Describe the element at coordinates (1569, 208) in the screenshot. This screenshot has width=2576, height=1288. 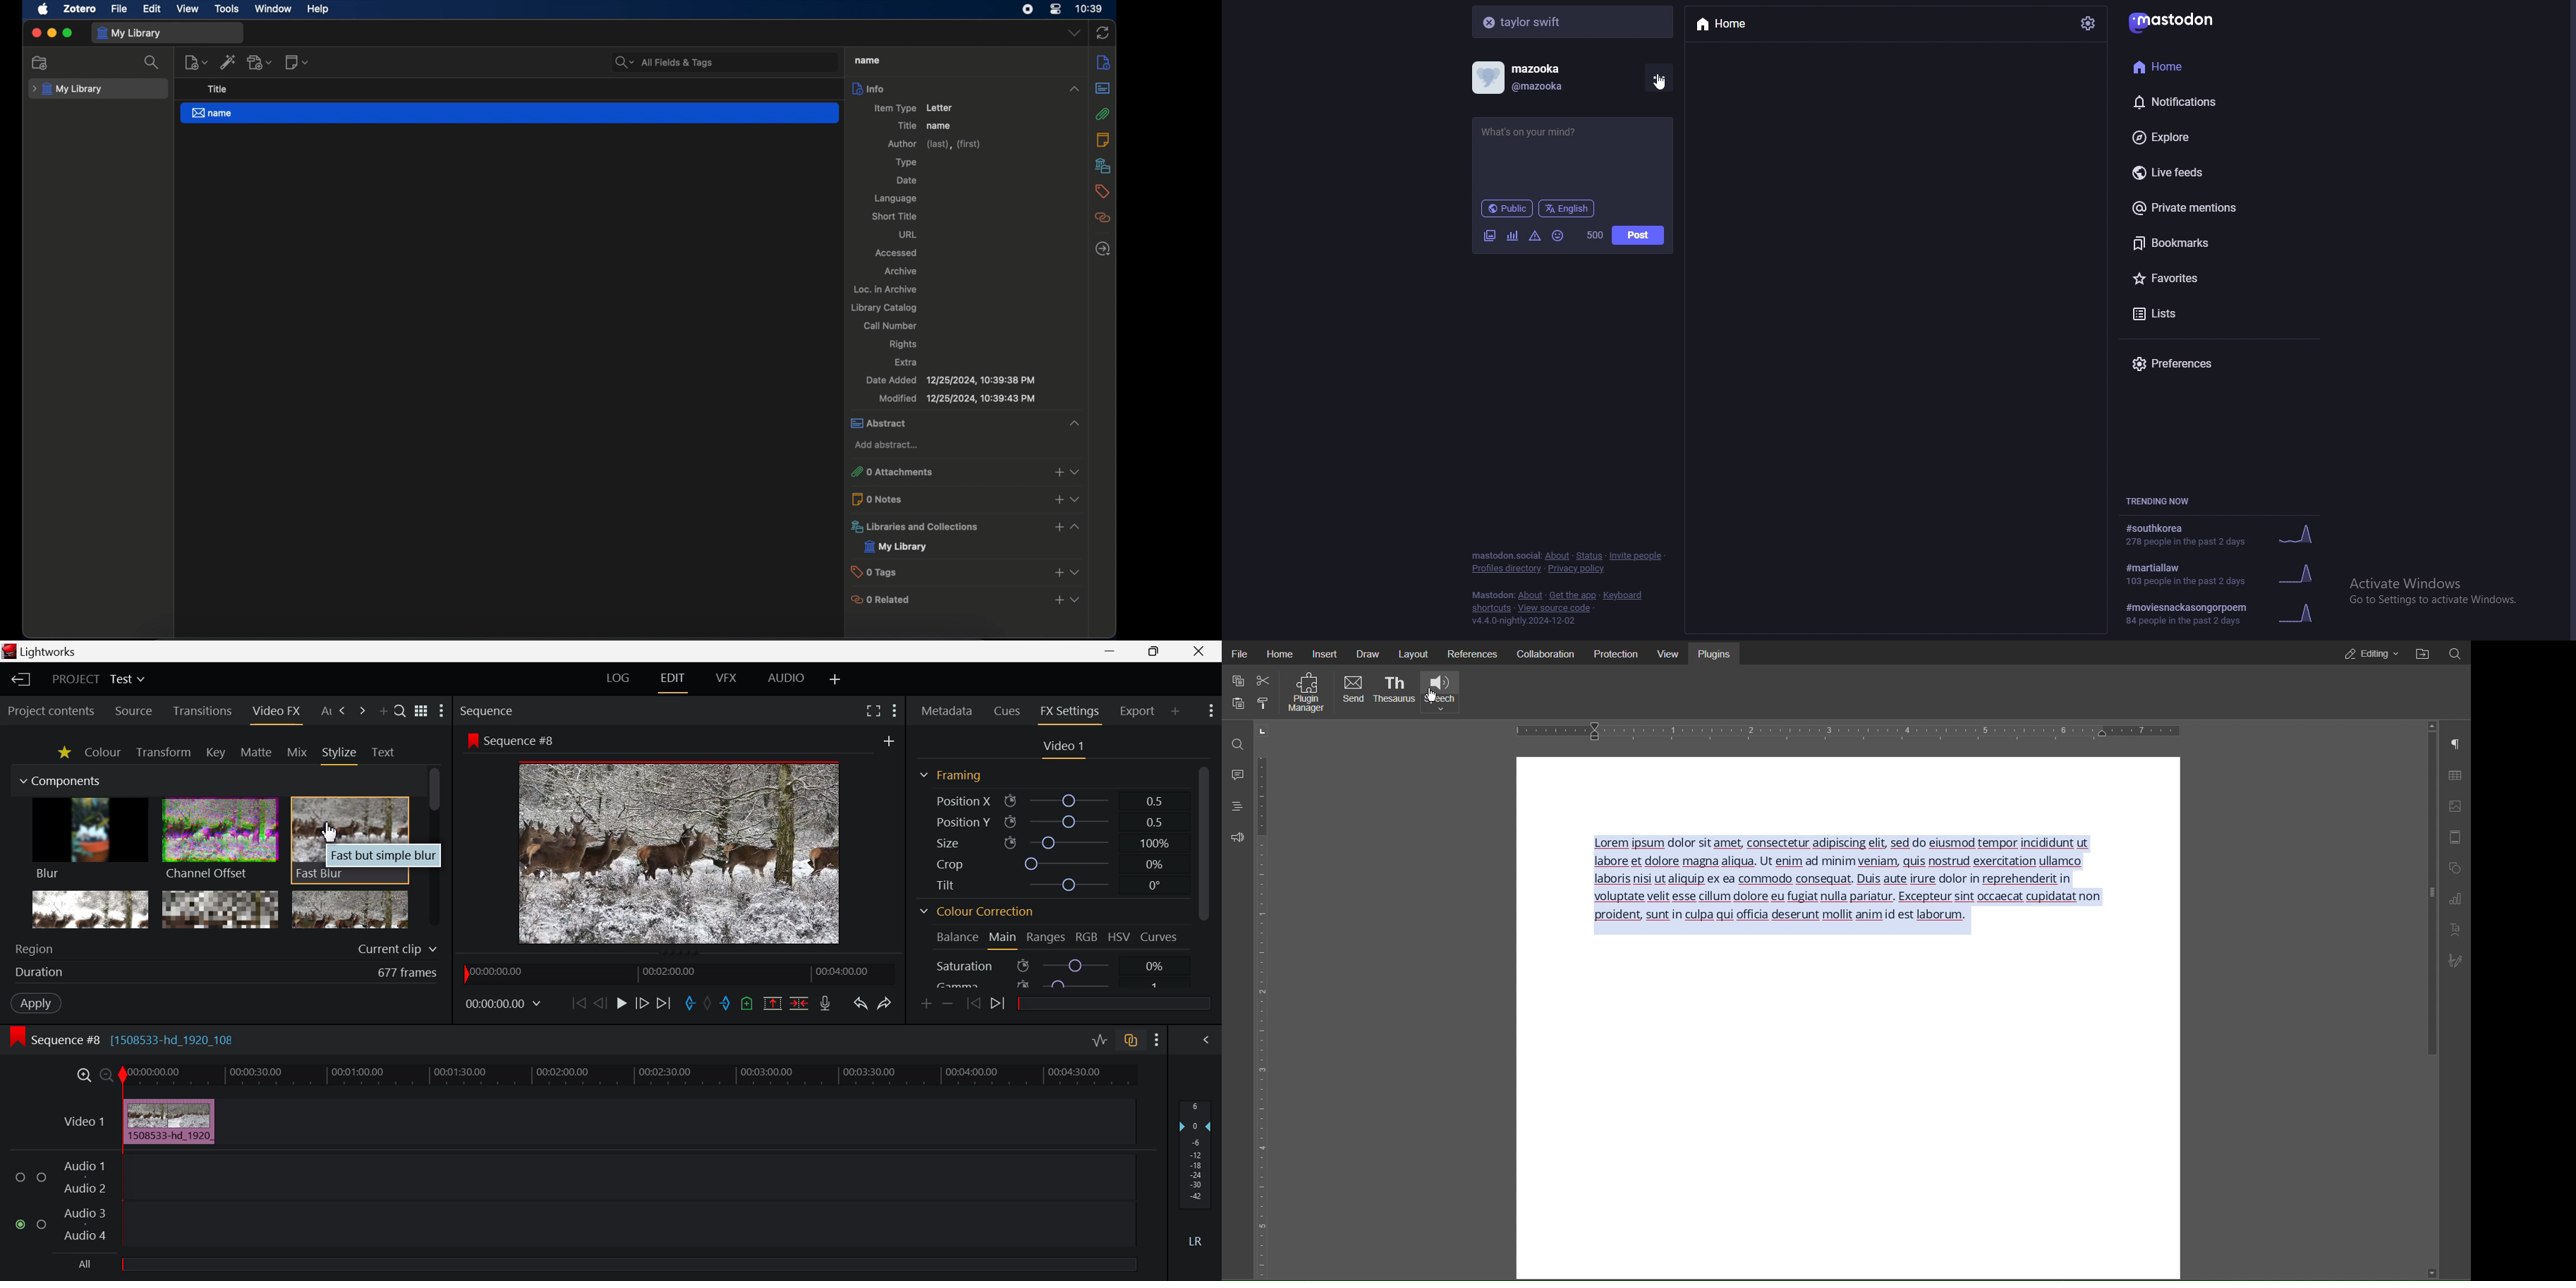
I see `language` at that location.